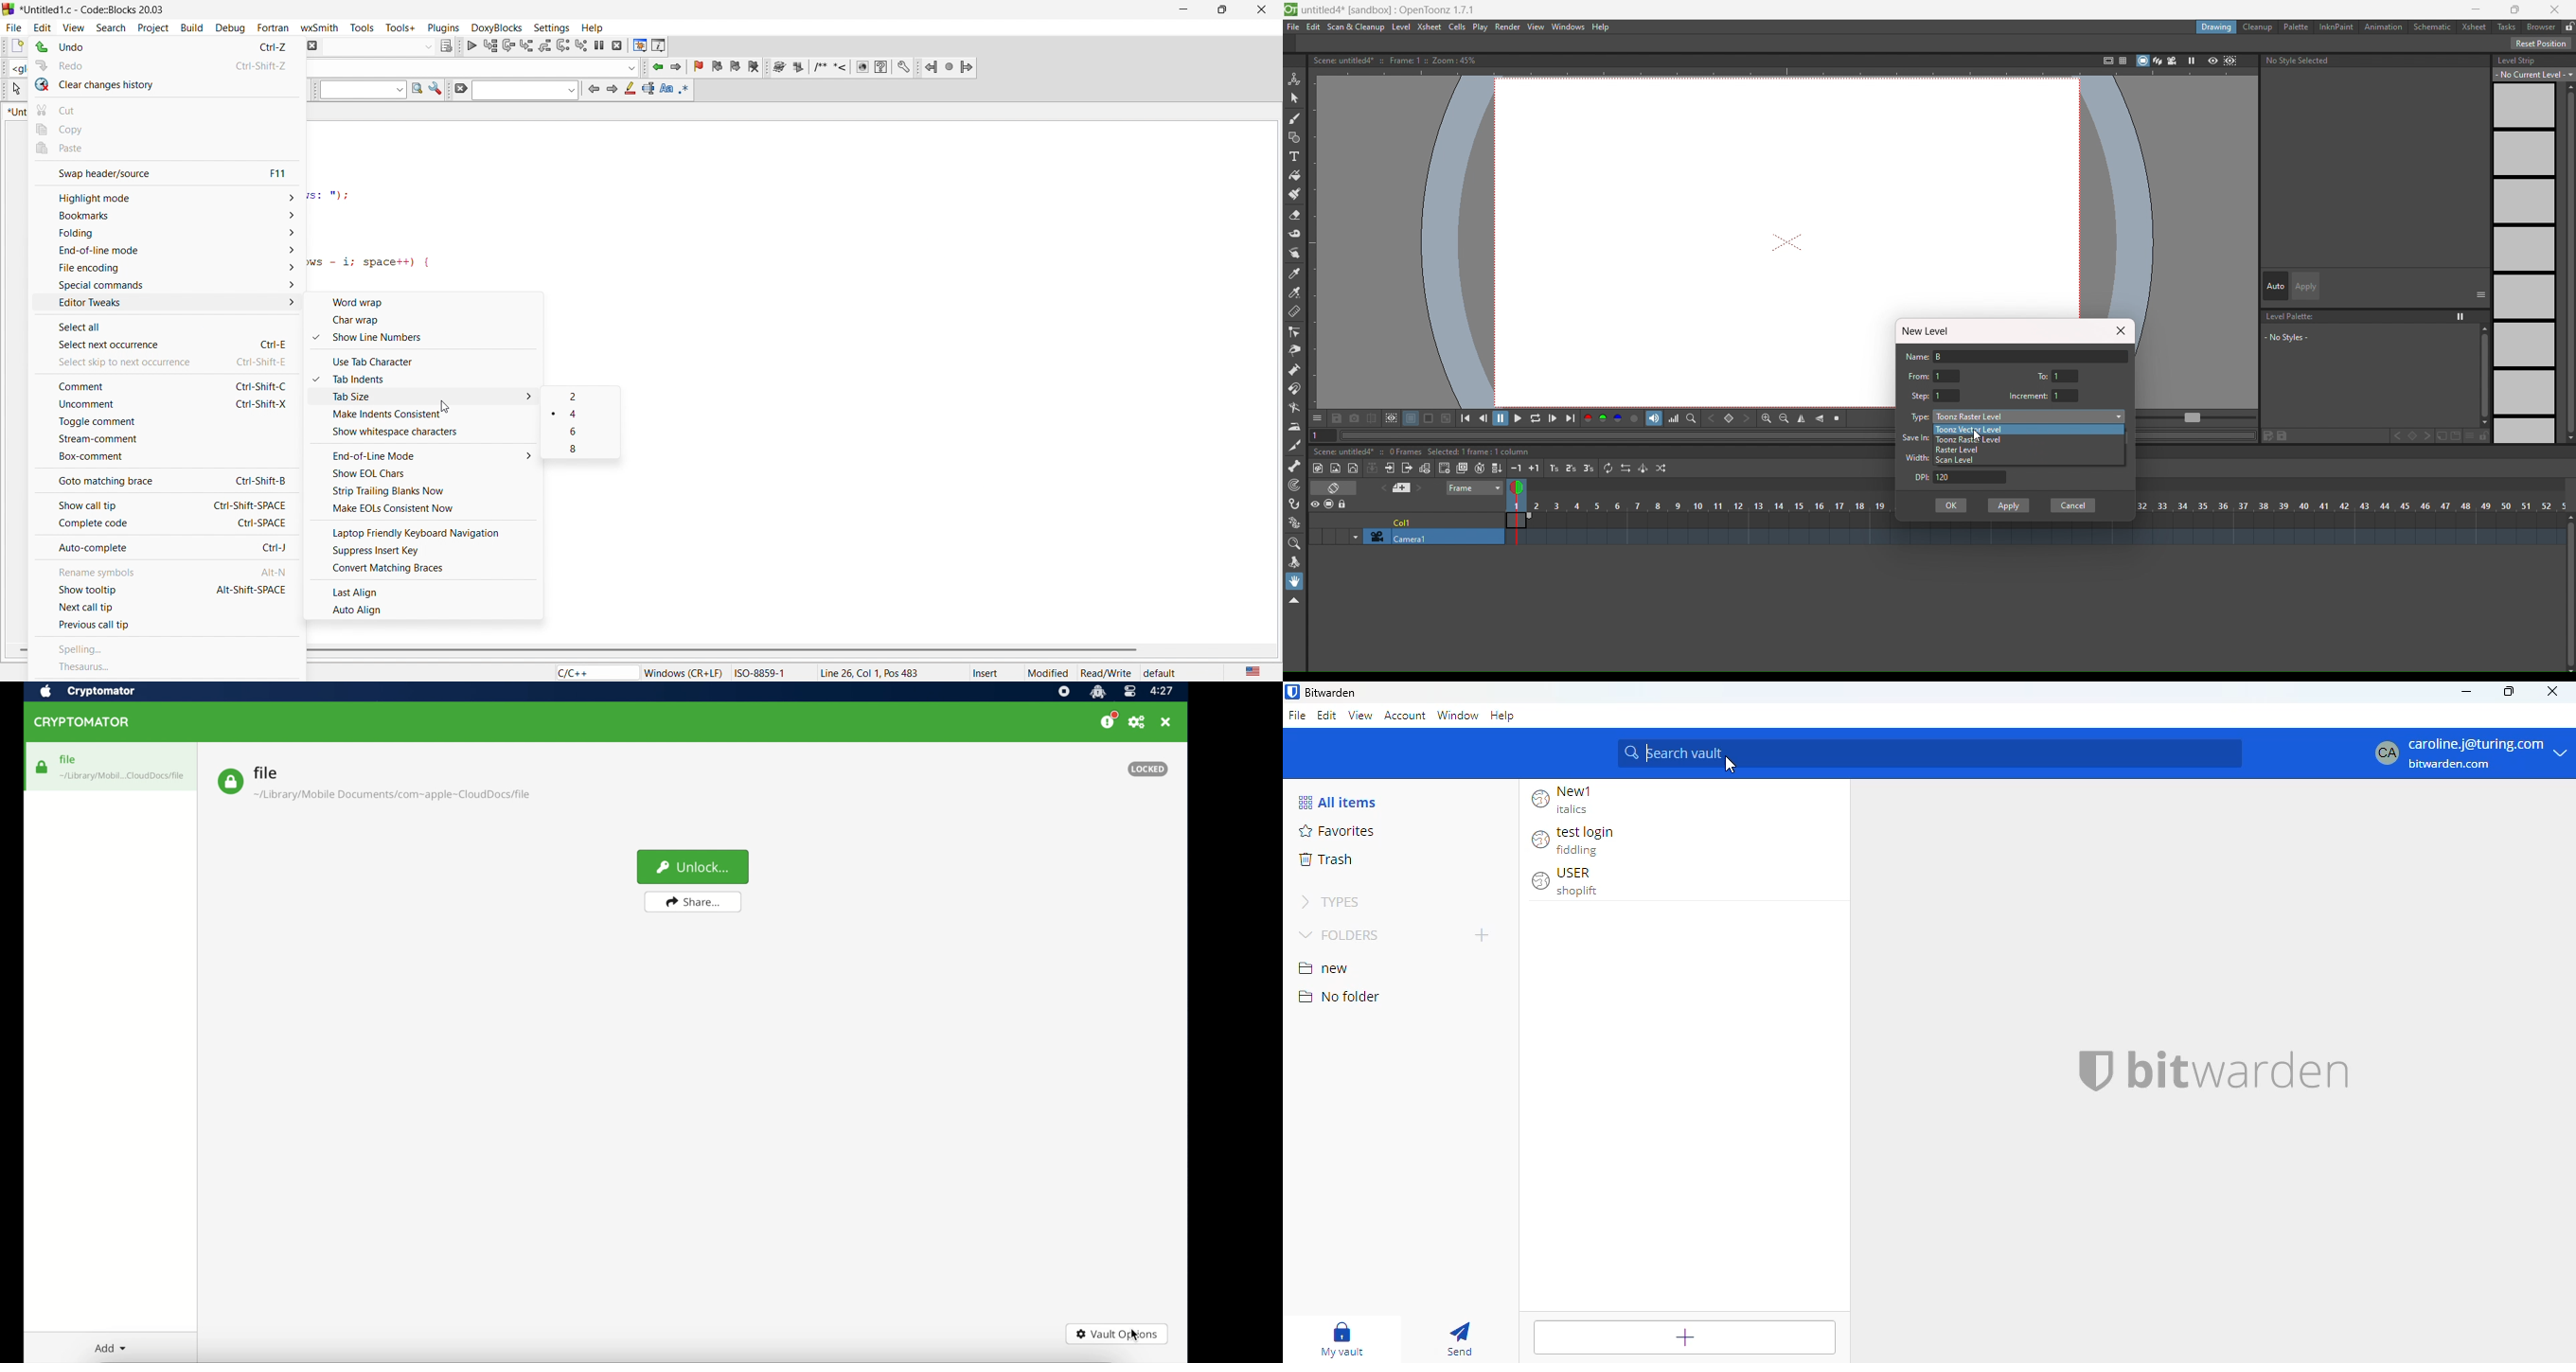 This screenshot has width=2576, height=1372. What do you see at coordinates (2568, 27) in the screenshot?
I see `lock unlock` at bounding box center [2568, 27].